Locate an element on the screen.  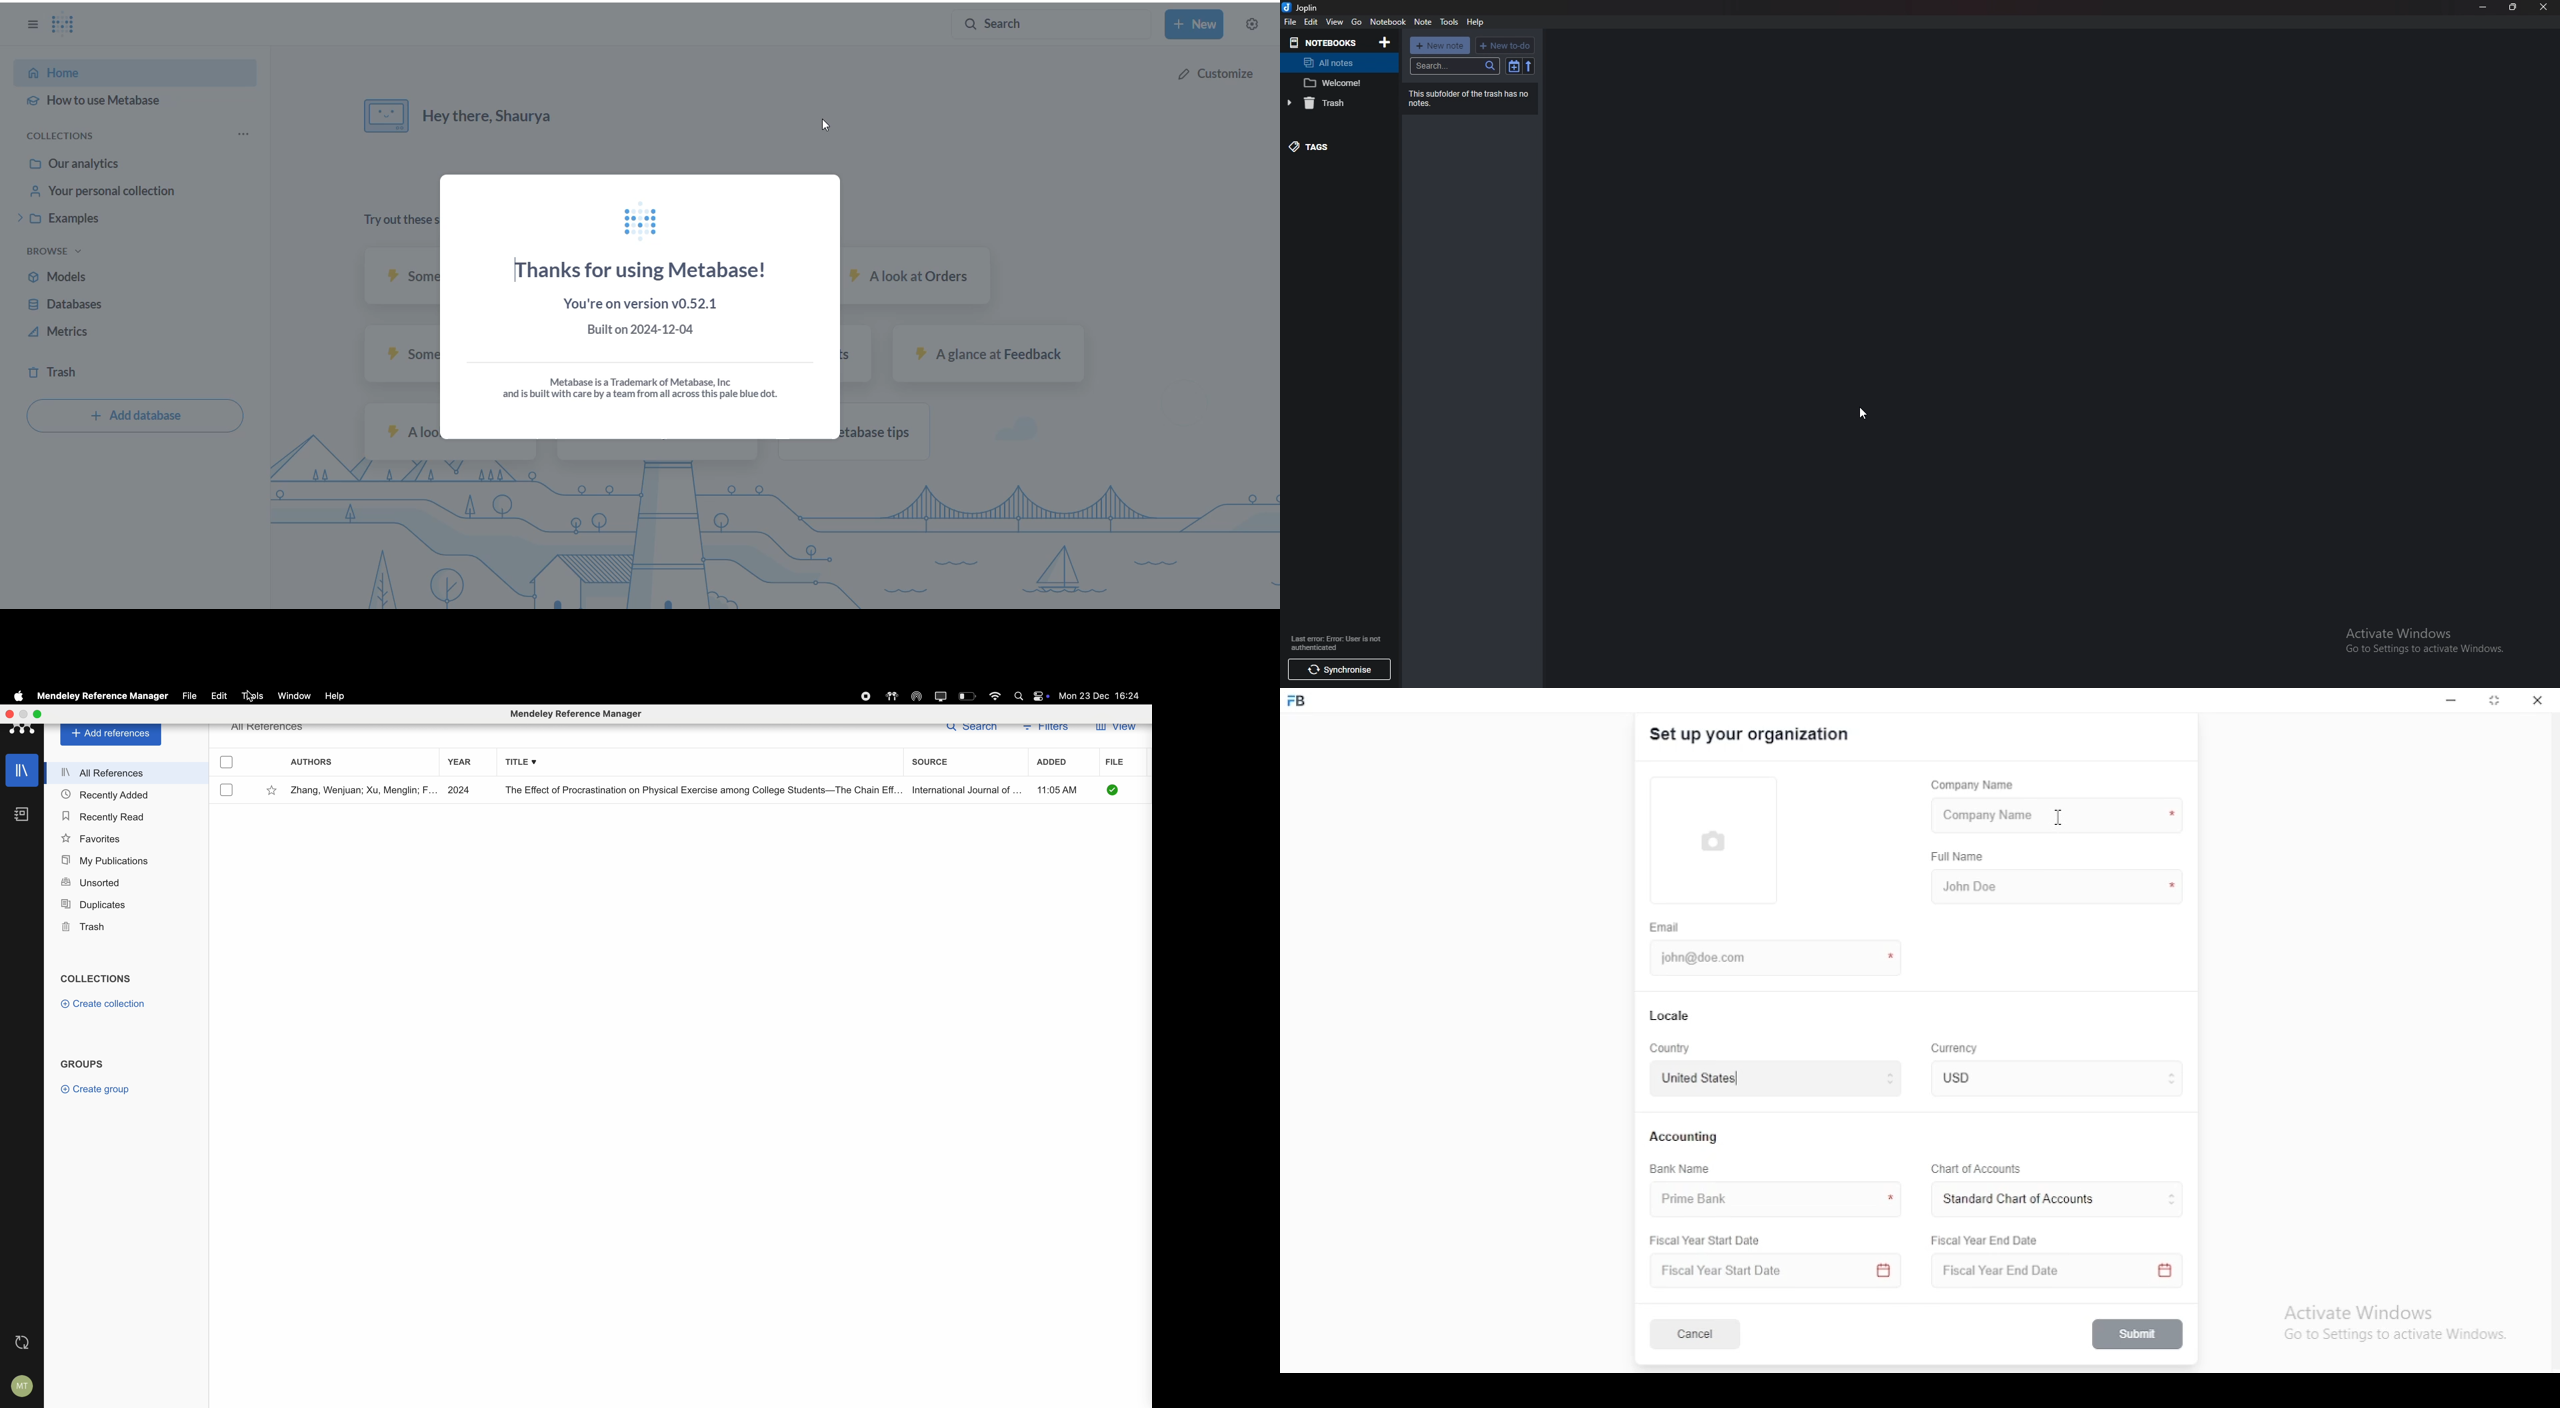
file is located at coordinates (1290, 22).